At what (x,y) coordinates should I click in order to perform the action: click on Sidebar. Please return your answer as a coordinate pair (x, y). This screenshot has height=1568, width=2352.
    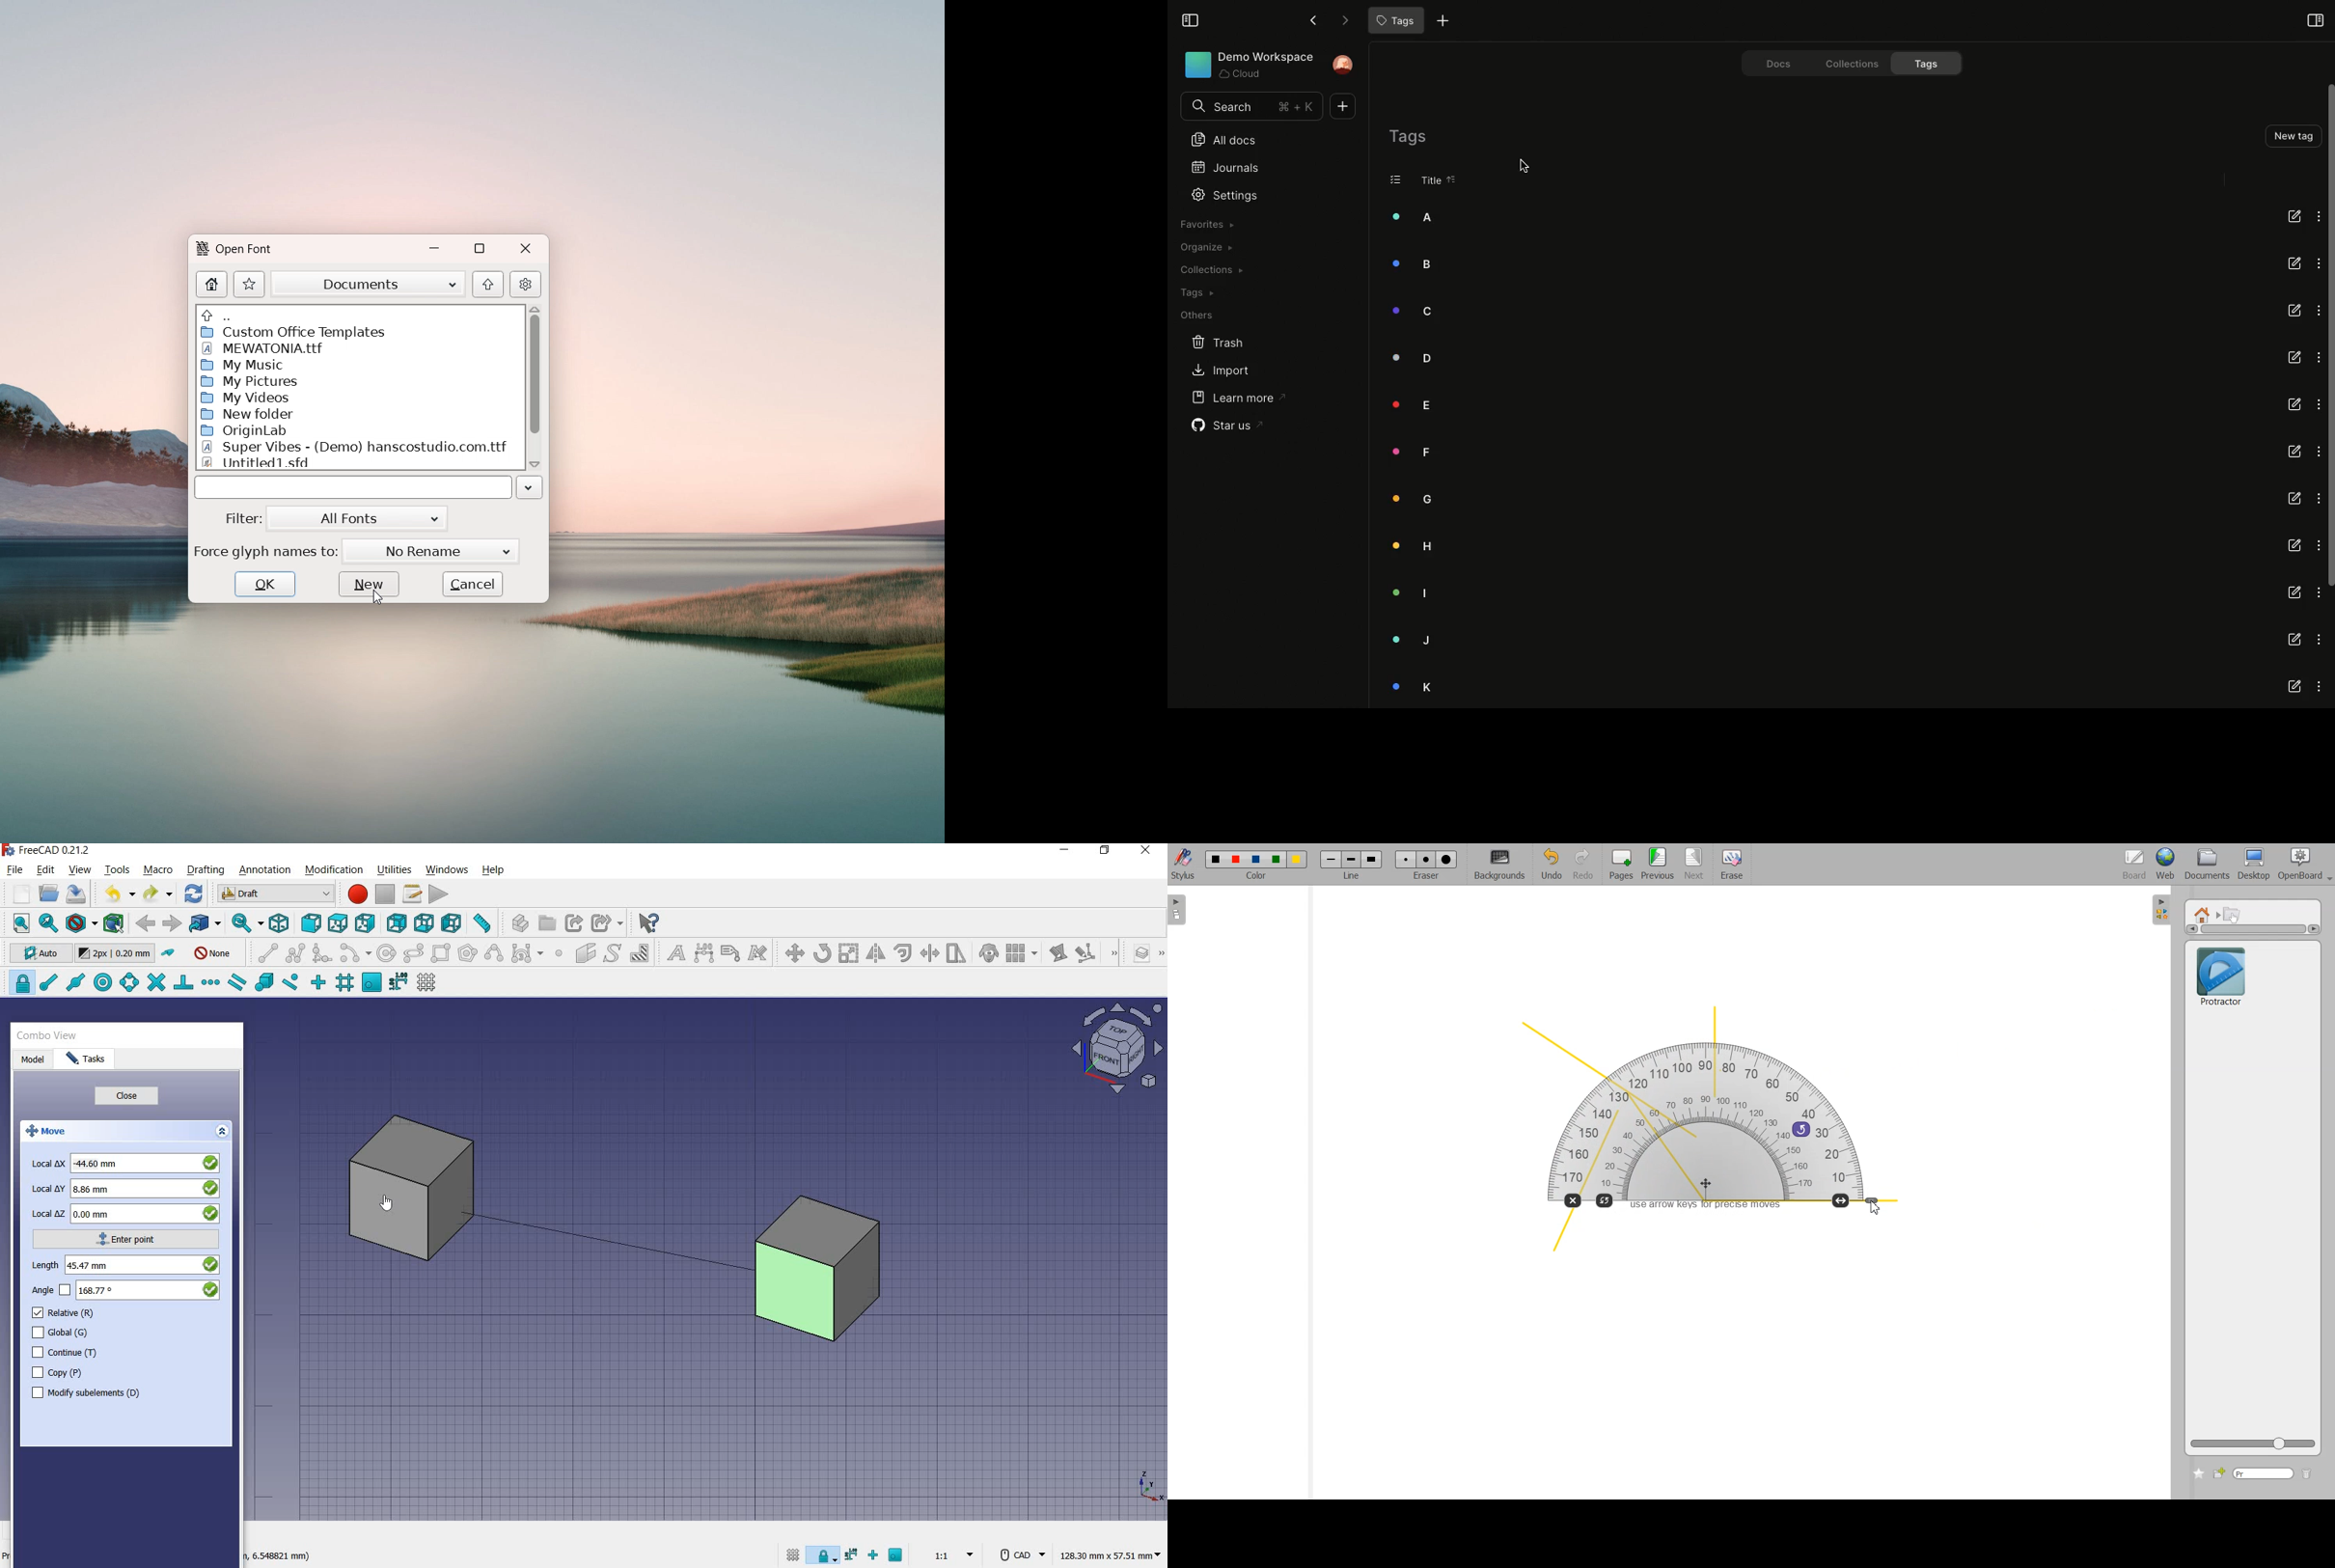
    Looking at the image, I should click on (2162, 908).